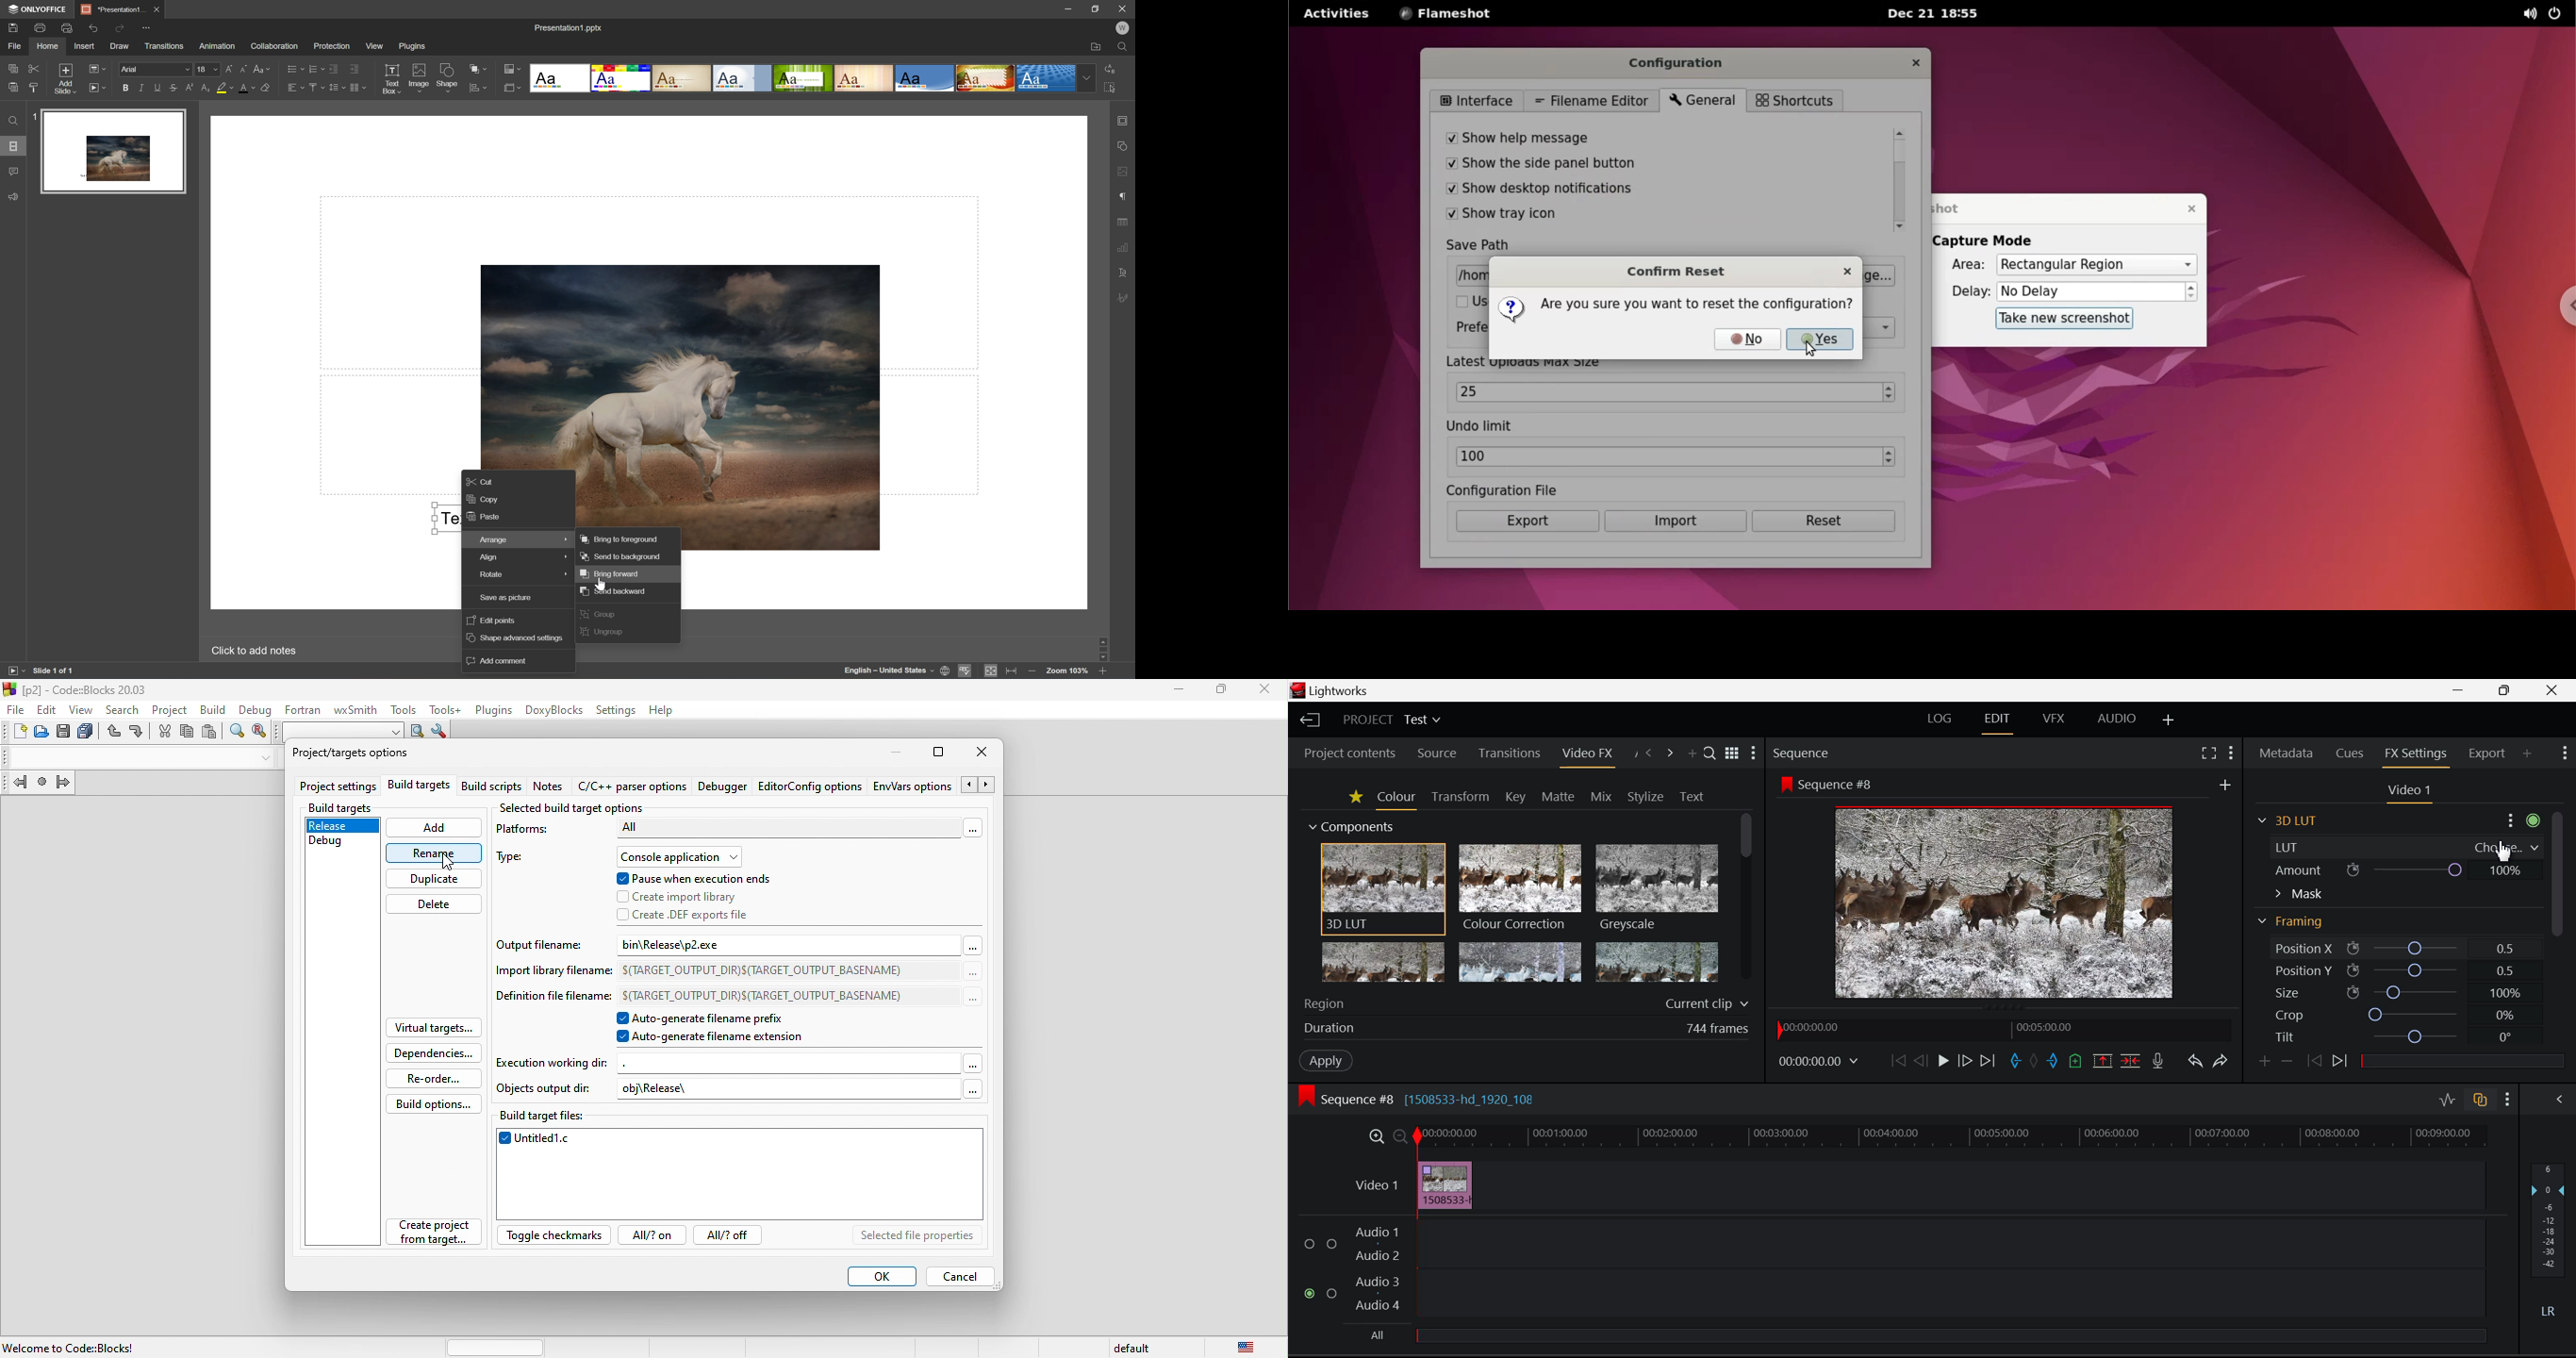 This screenshot has width=2576, height=1372. What do you see at coordinates (47, 709) in the screenshot?
I see `edit` at bounding box center [47, 709].